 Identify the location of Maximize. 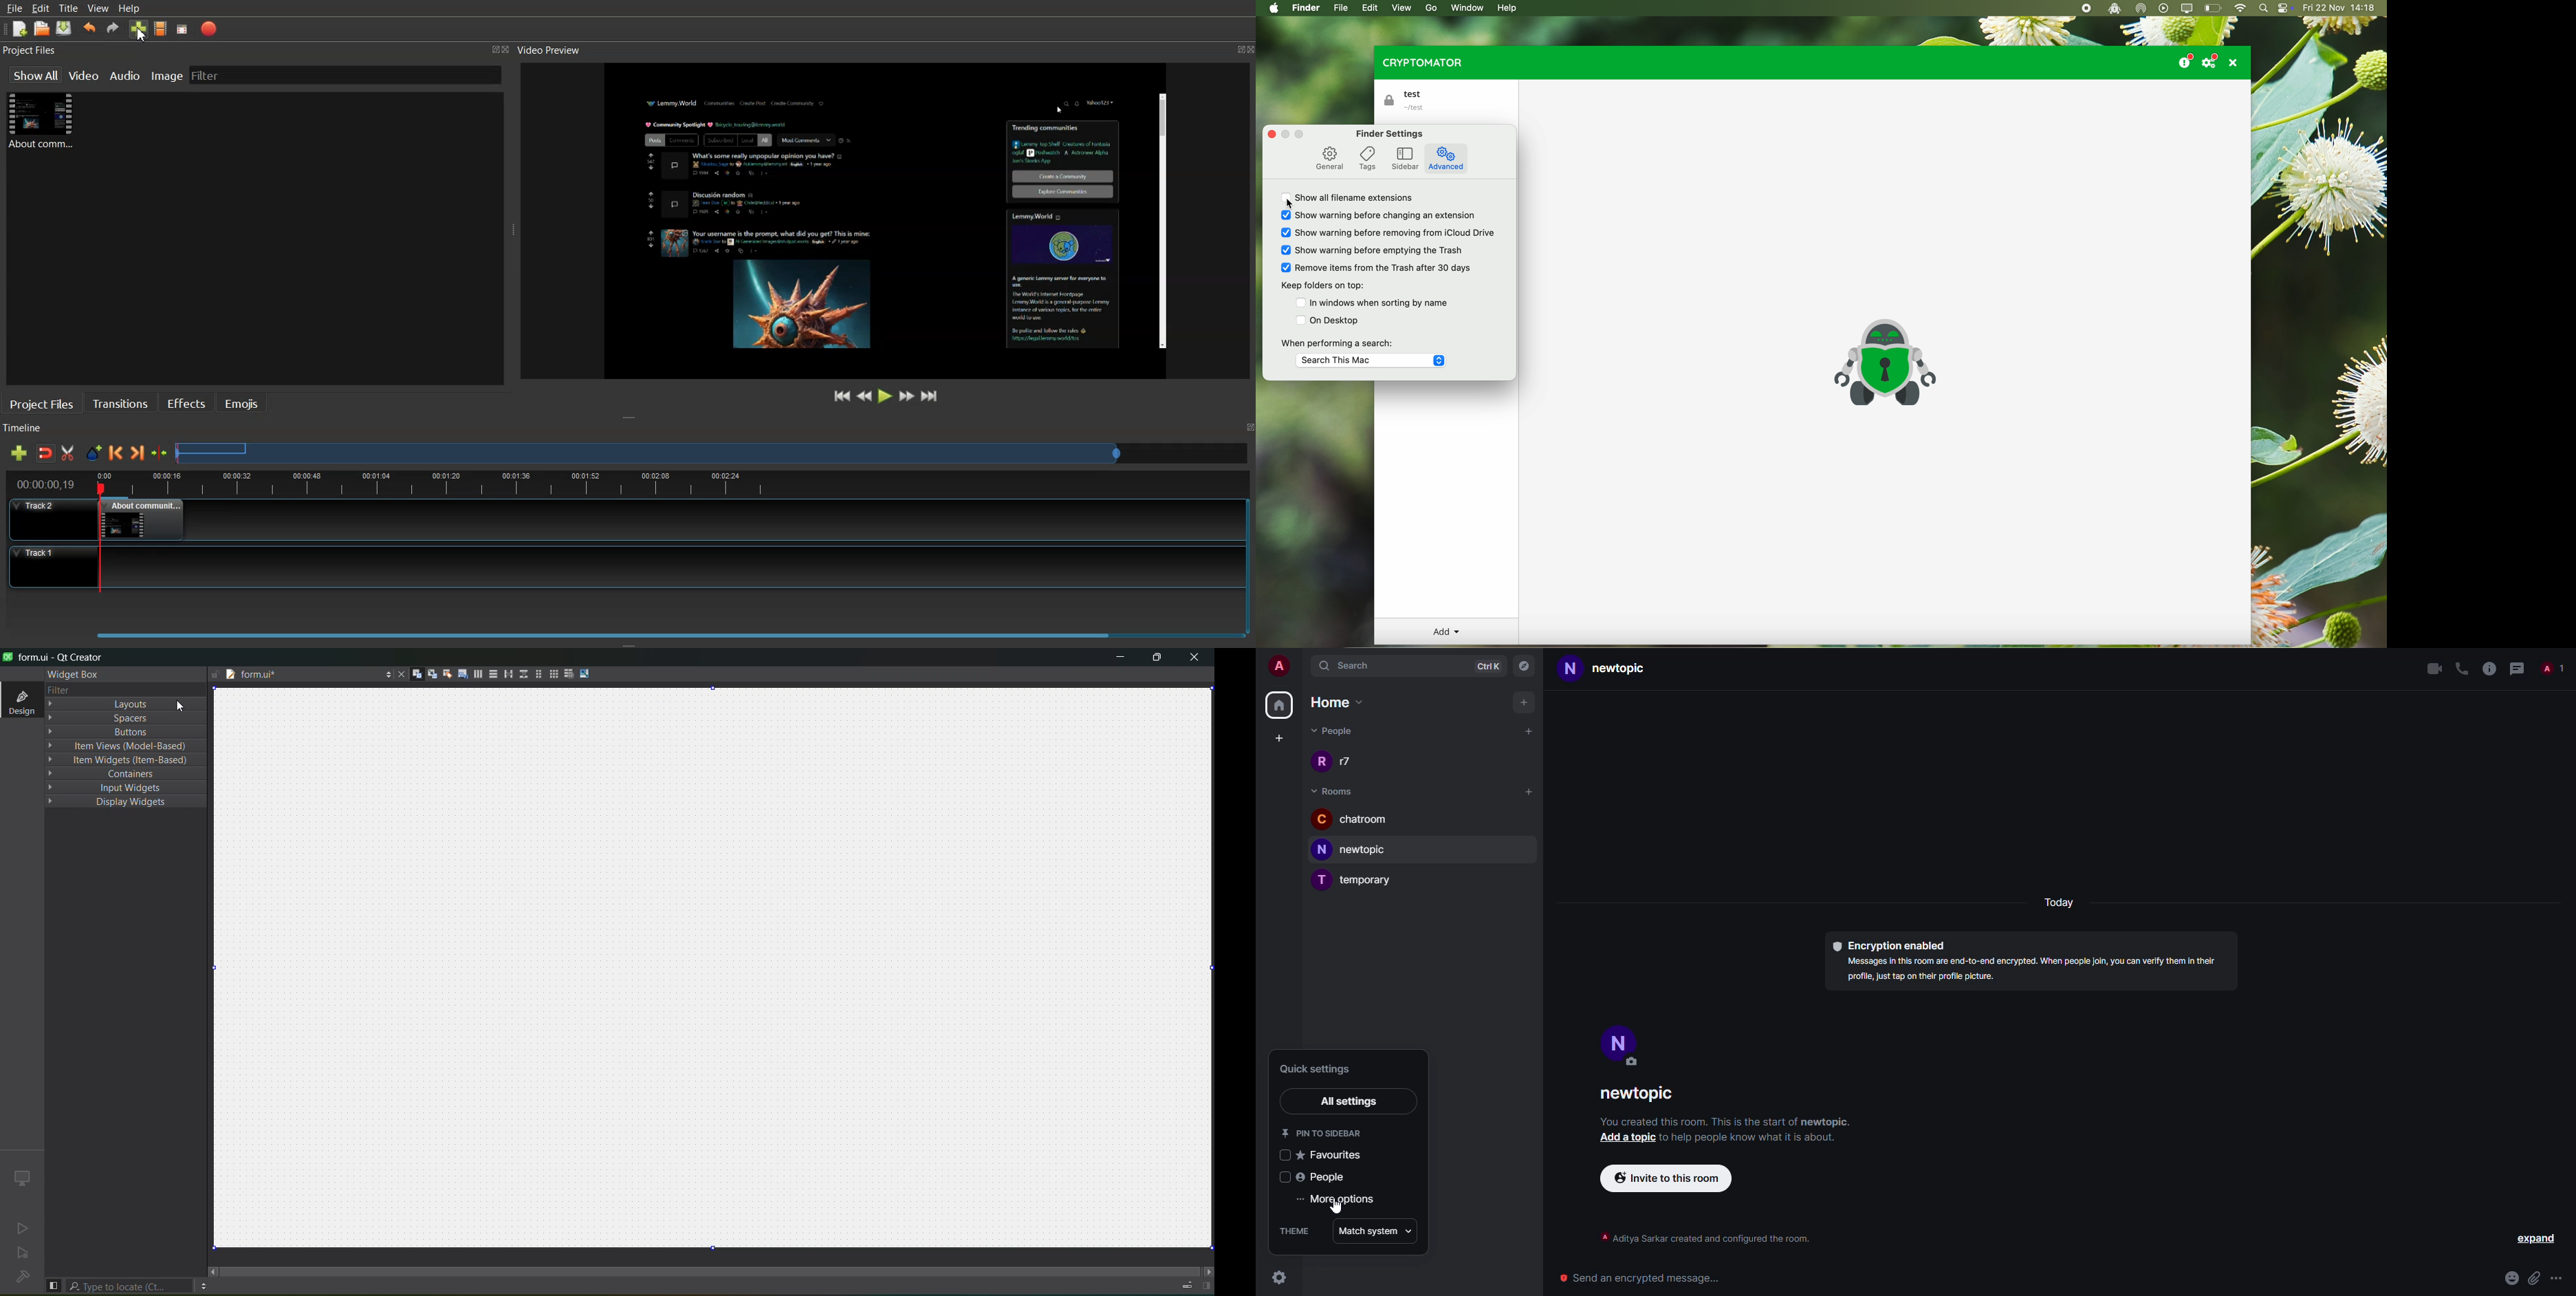
(495, 48).